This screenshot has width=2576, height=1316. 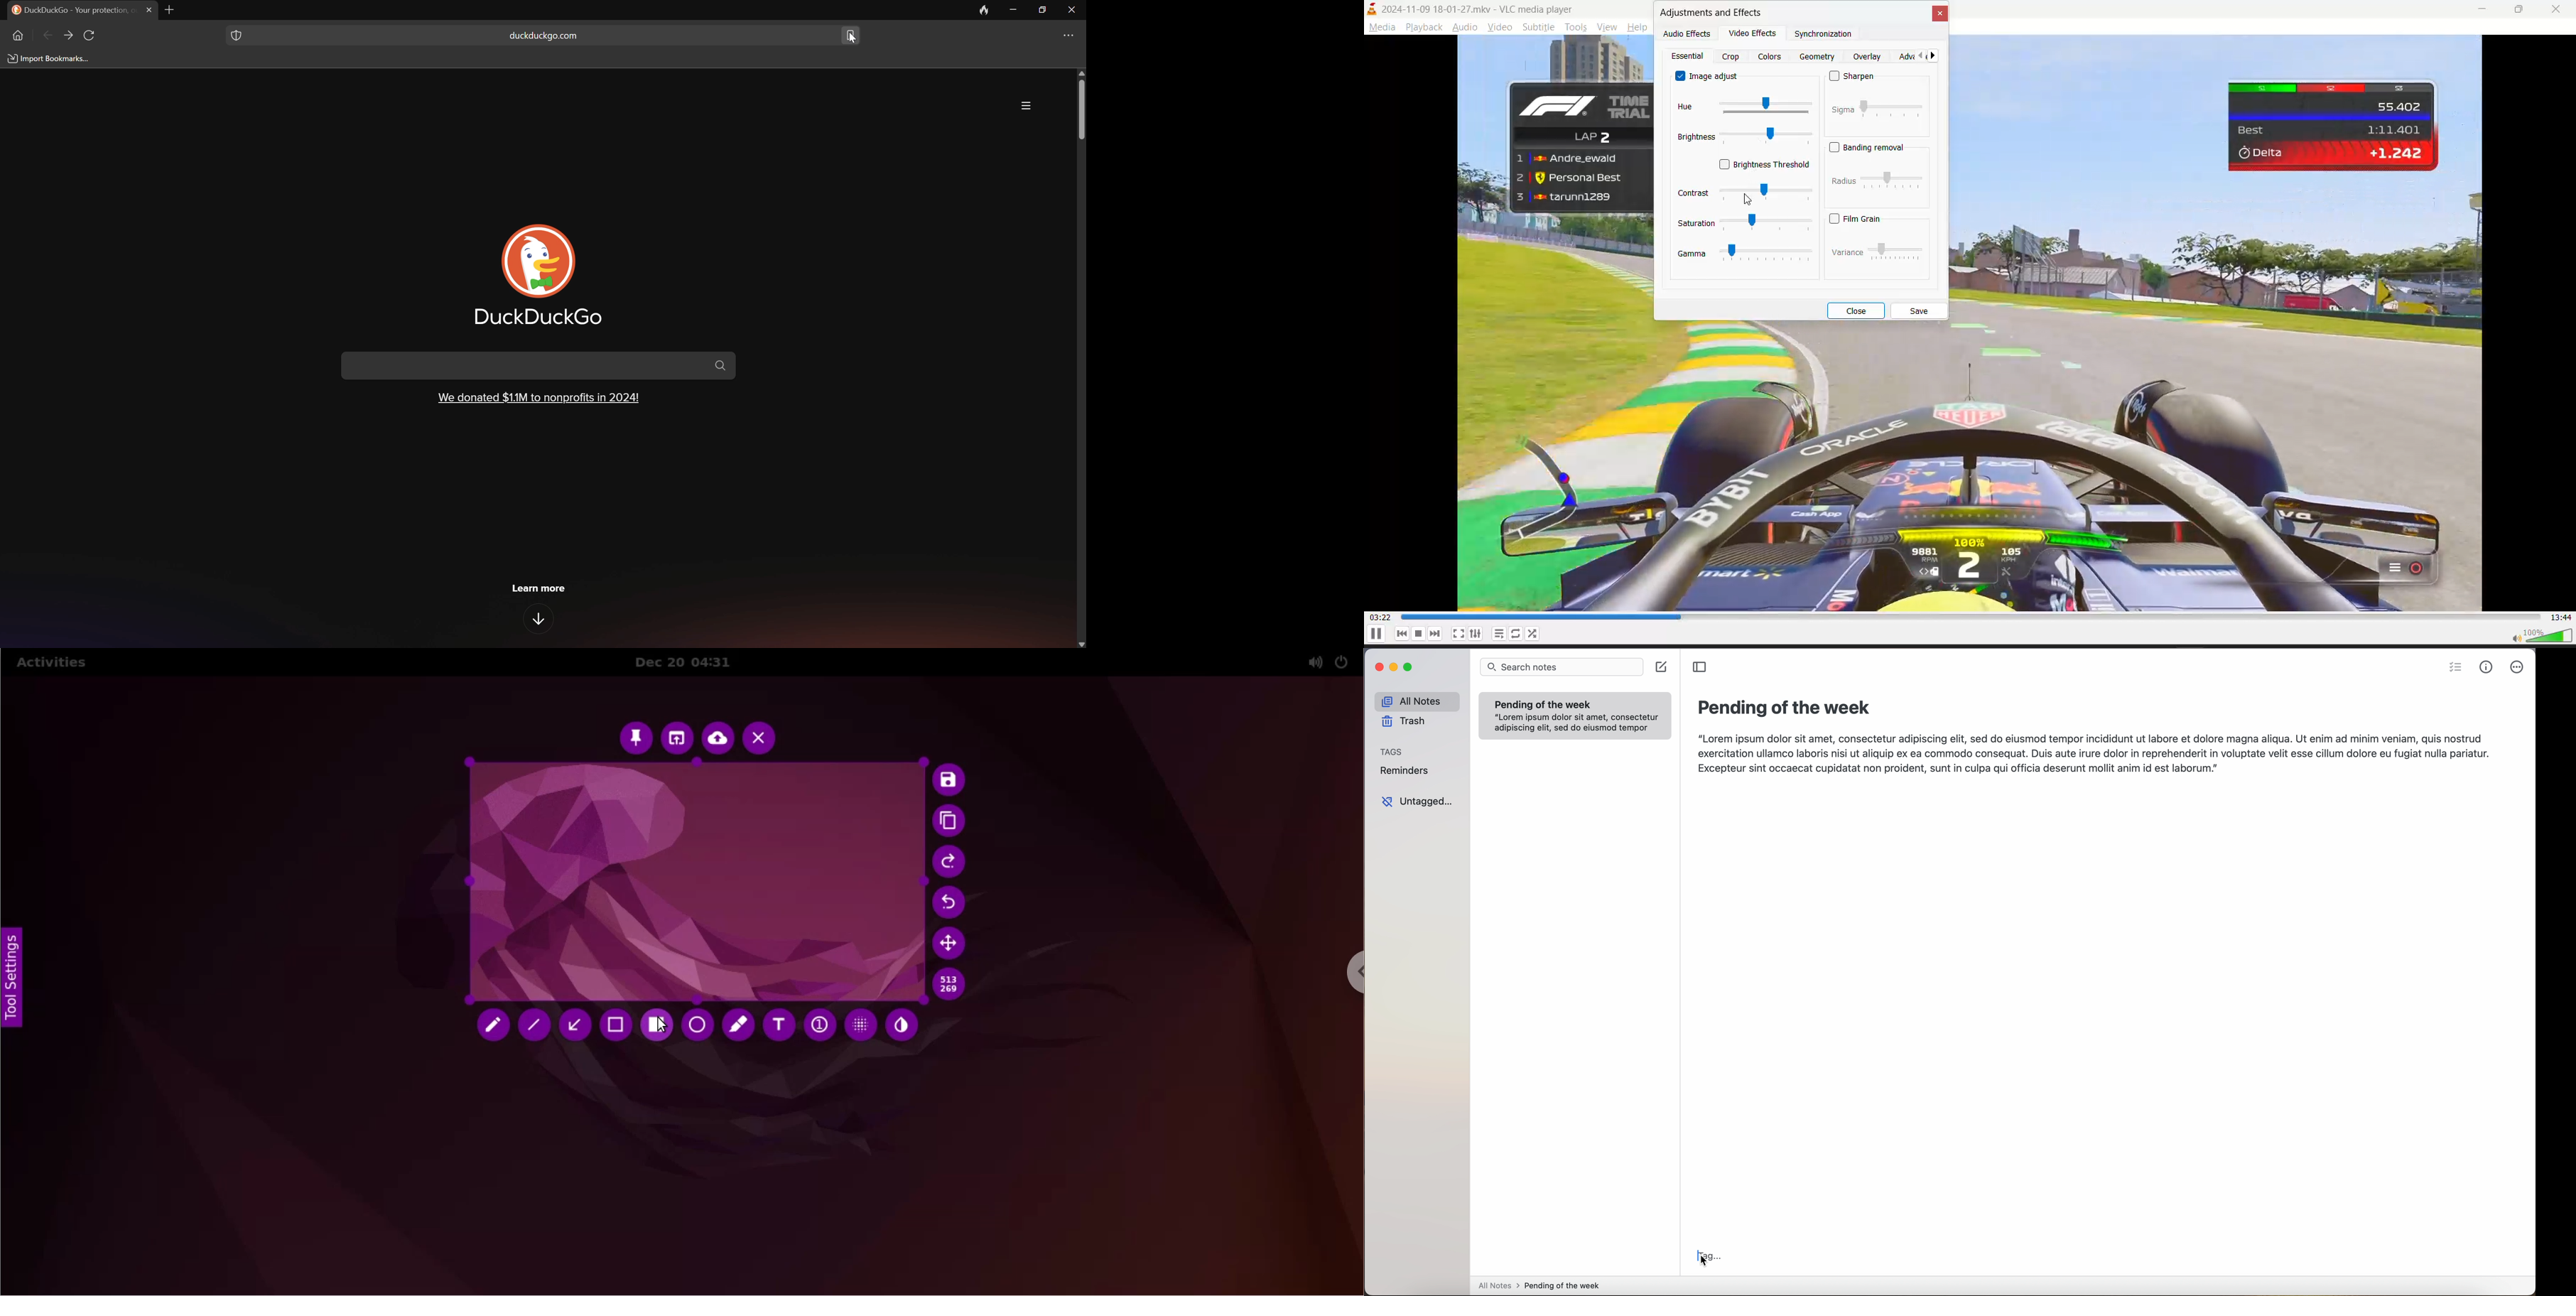 I want to click on metrics, so click(x=2487, y=667).